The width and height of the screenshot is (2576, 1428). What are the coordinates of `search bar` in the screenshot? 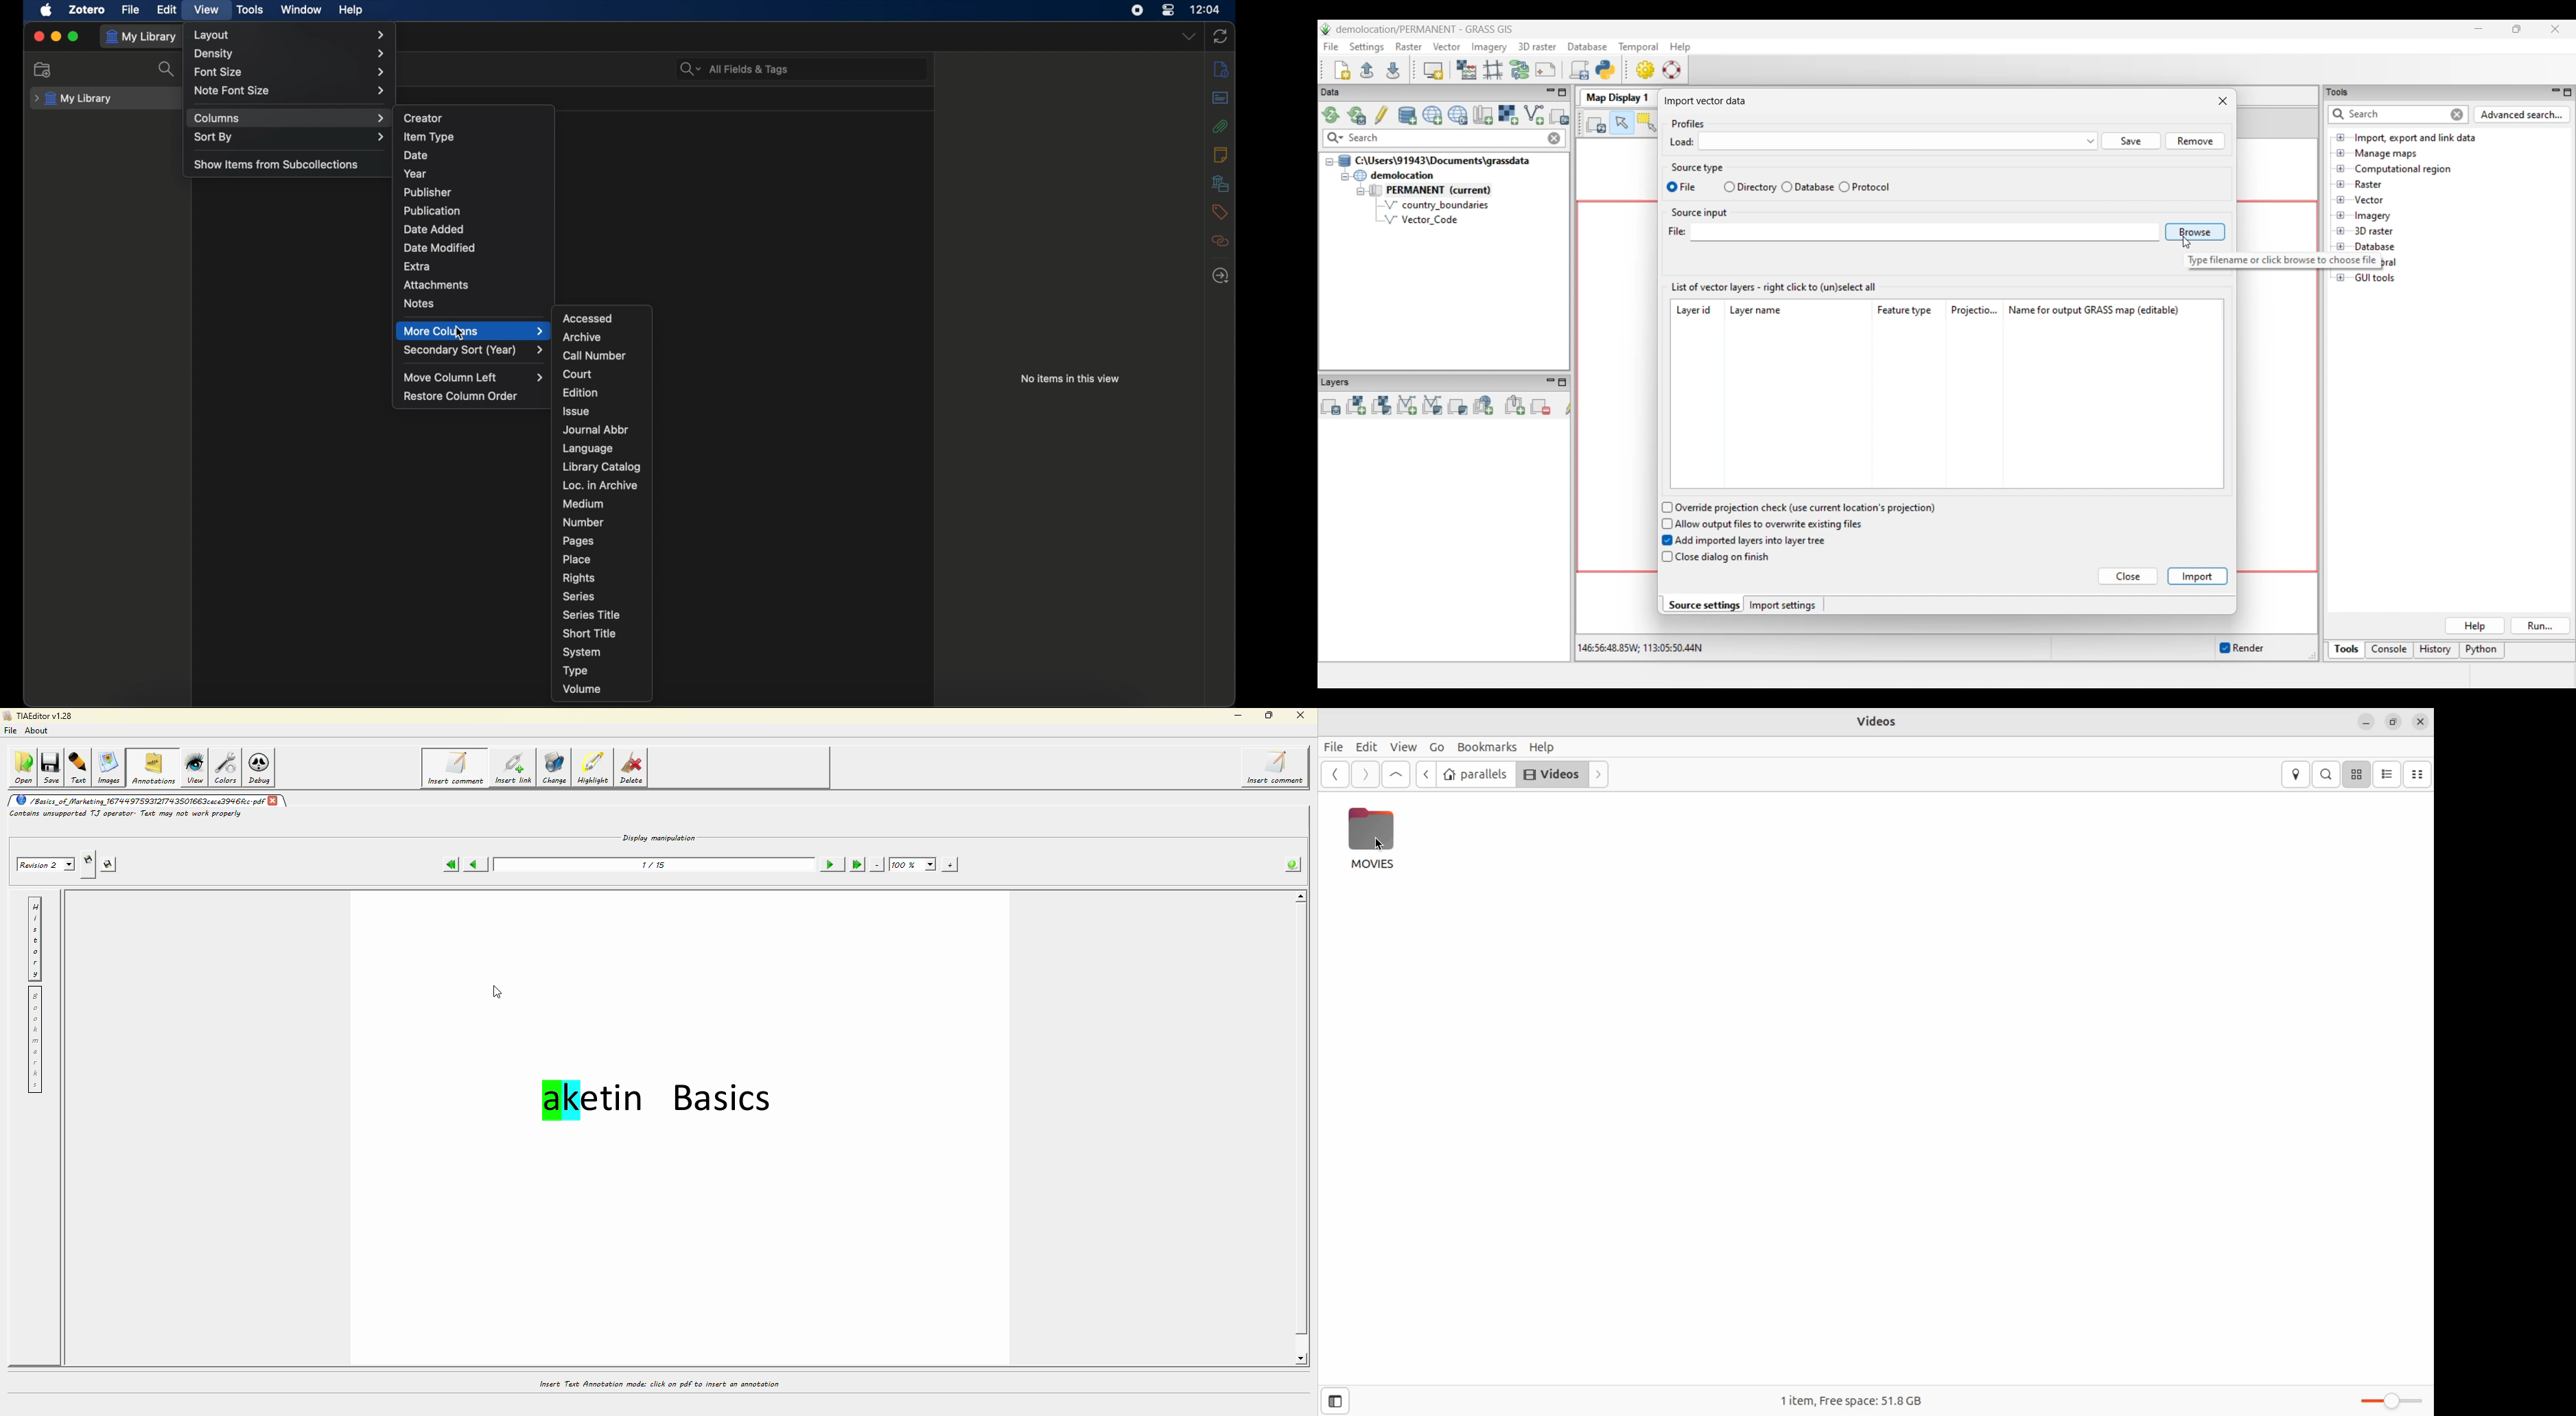 It's located at (734, 68).